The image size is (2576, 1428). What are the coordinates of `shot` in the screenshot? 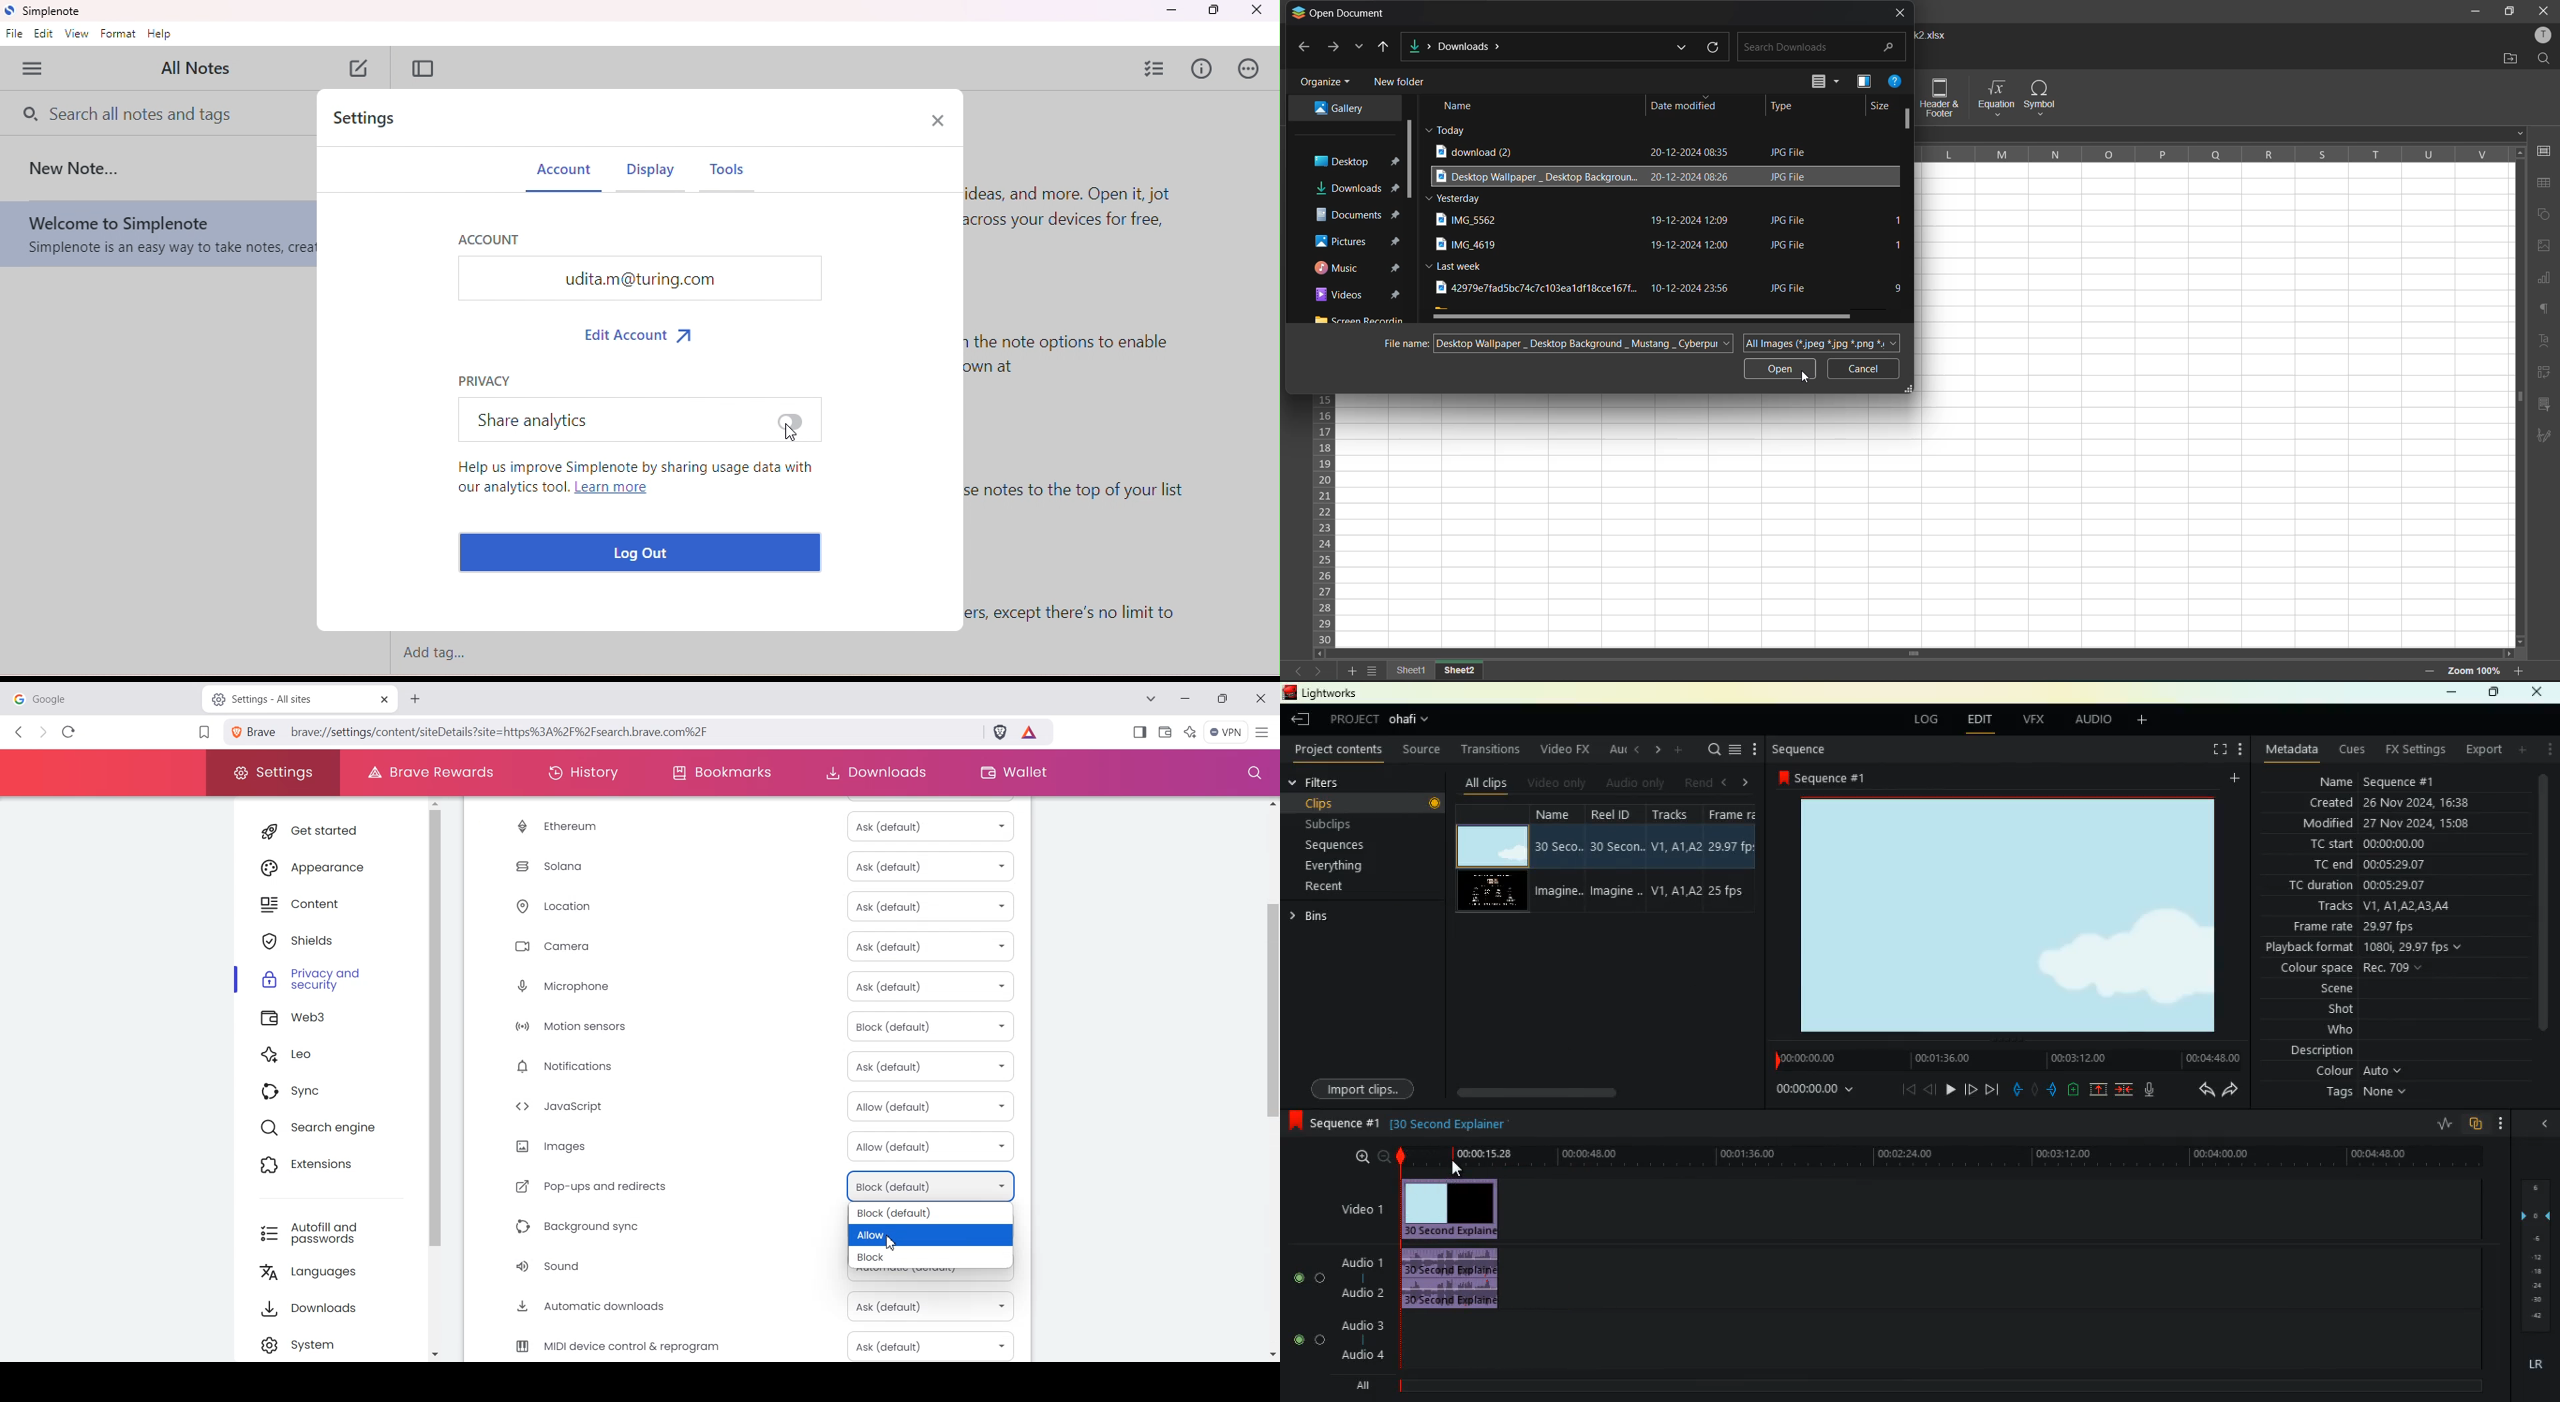 It's located at (2332, 1011).